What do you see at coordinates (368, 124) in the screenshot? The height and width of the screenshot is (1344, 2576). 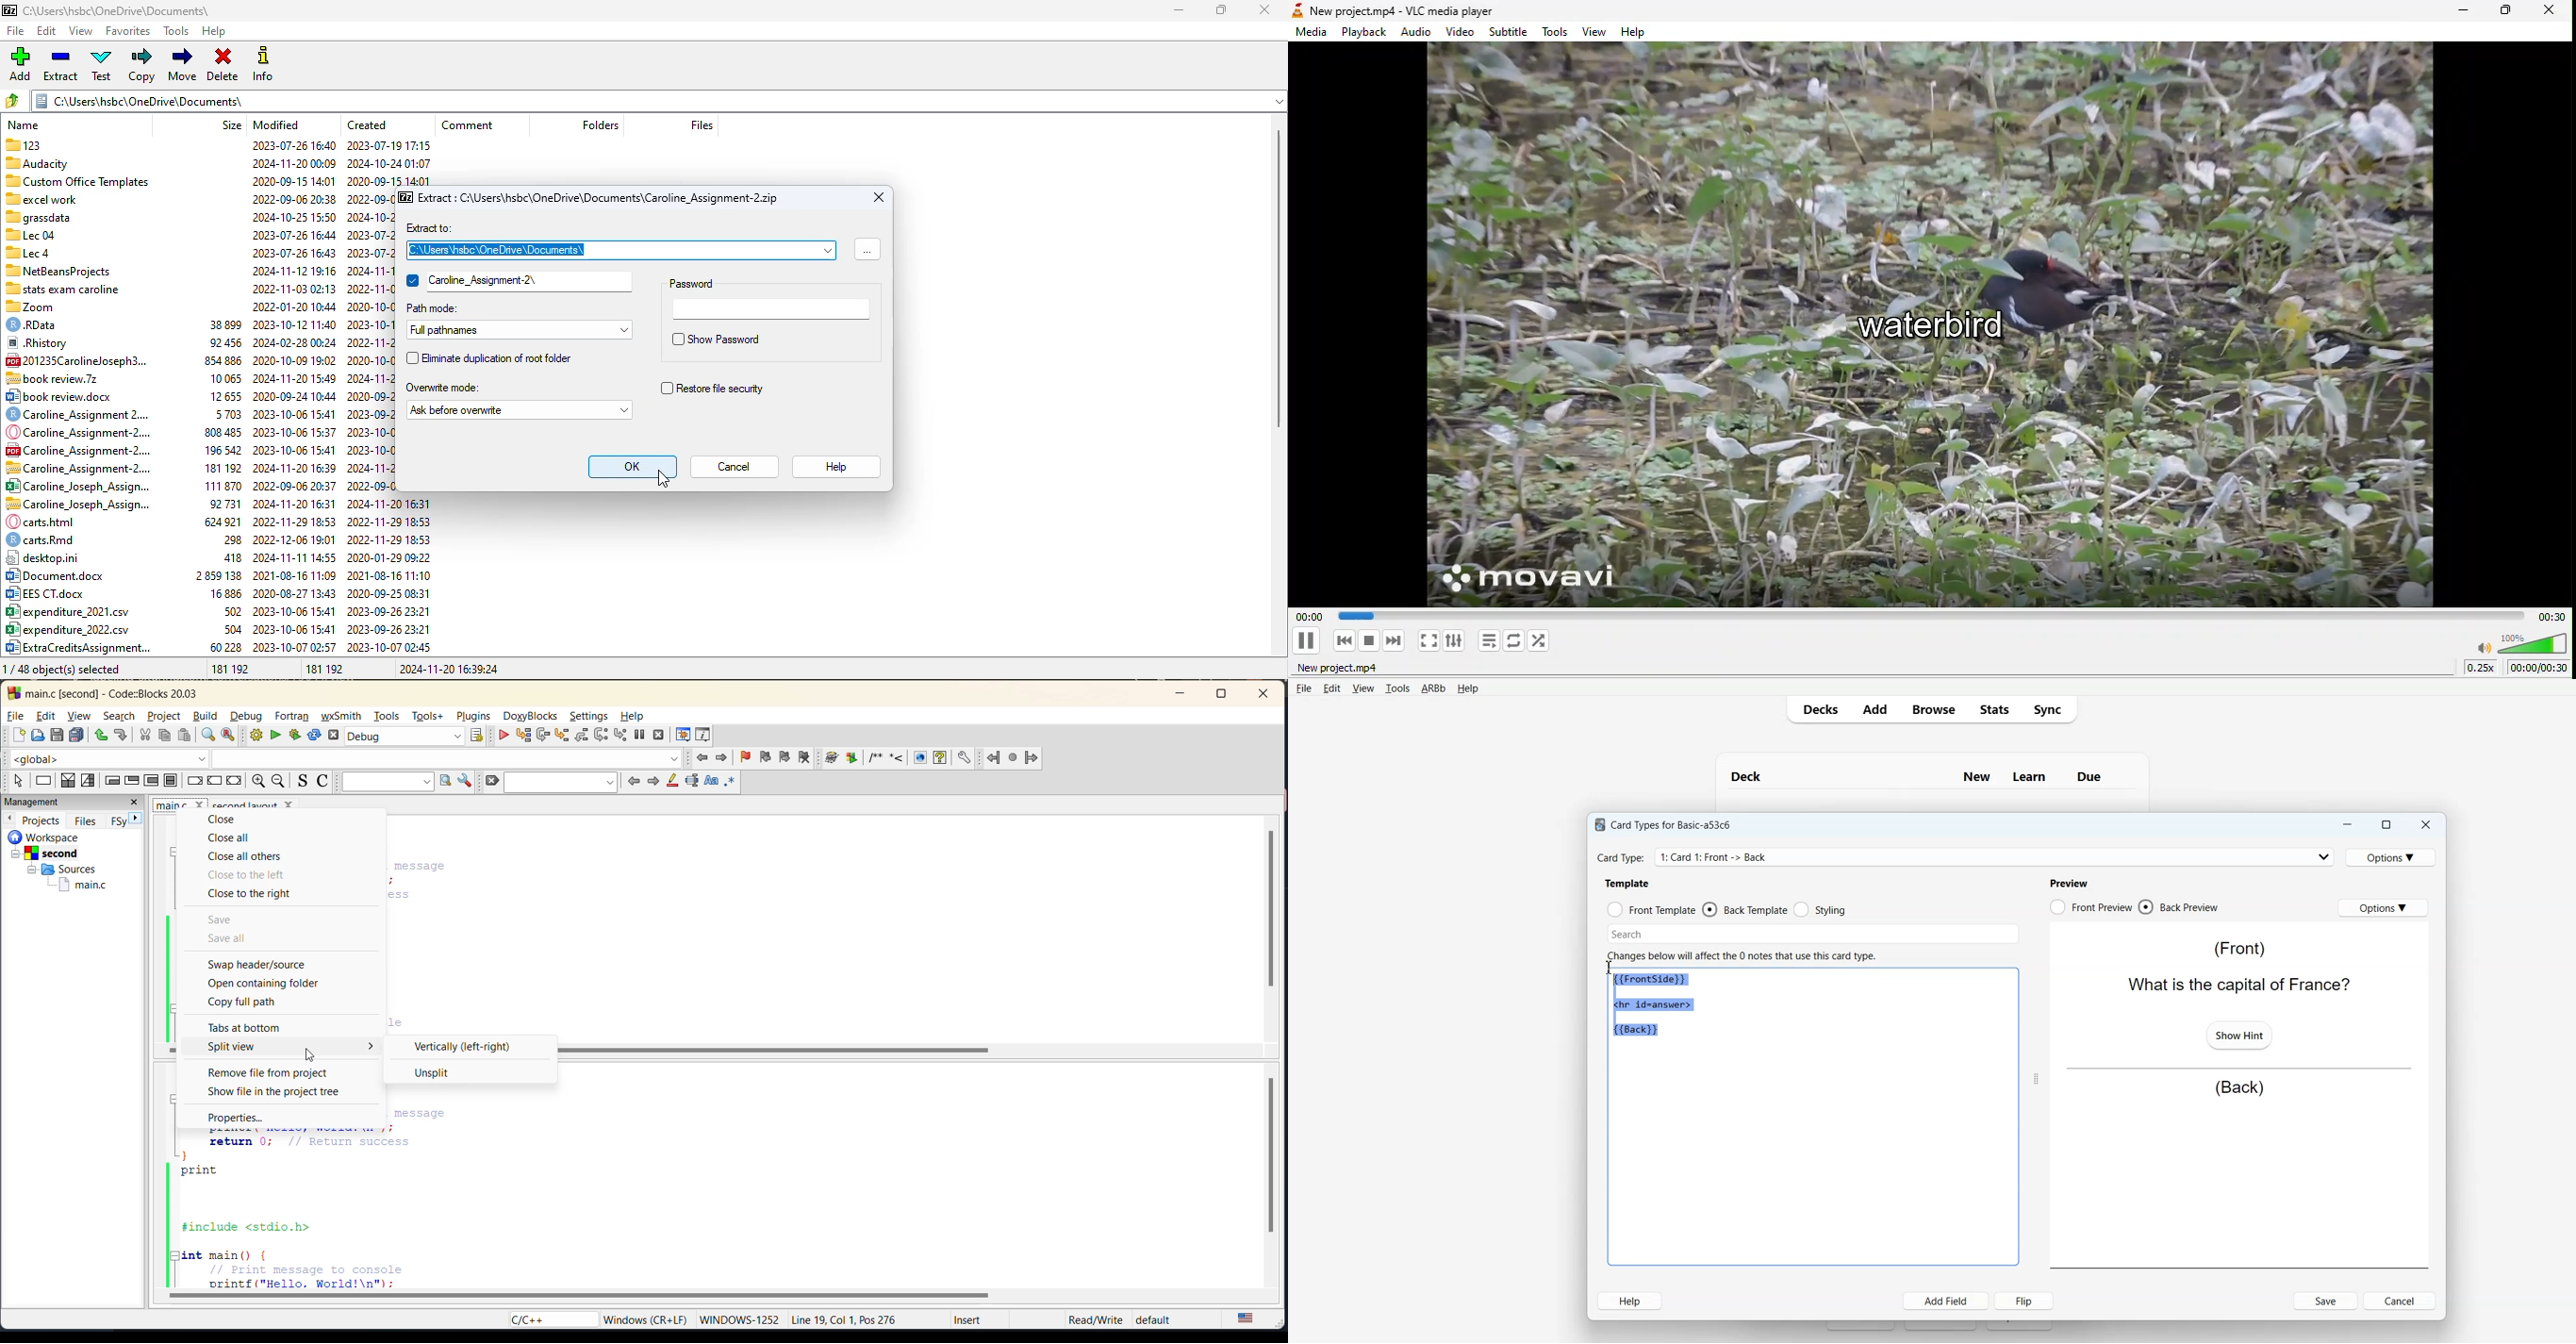 I see `created` at bounding box center [368, 124].